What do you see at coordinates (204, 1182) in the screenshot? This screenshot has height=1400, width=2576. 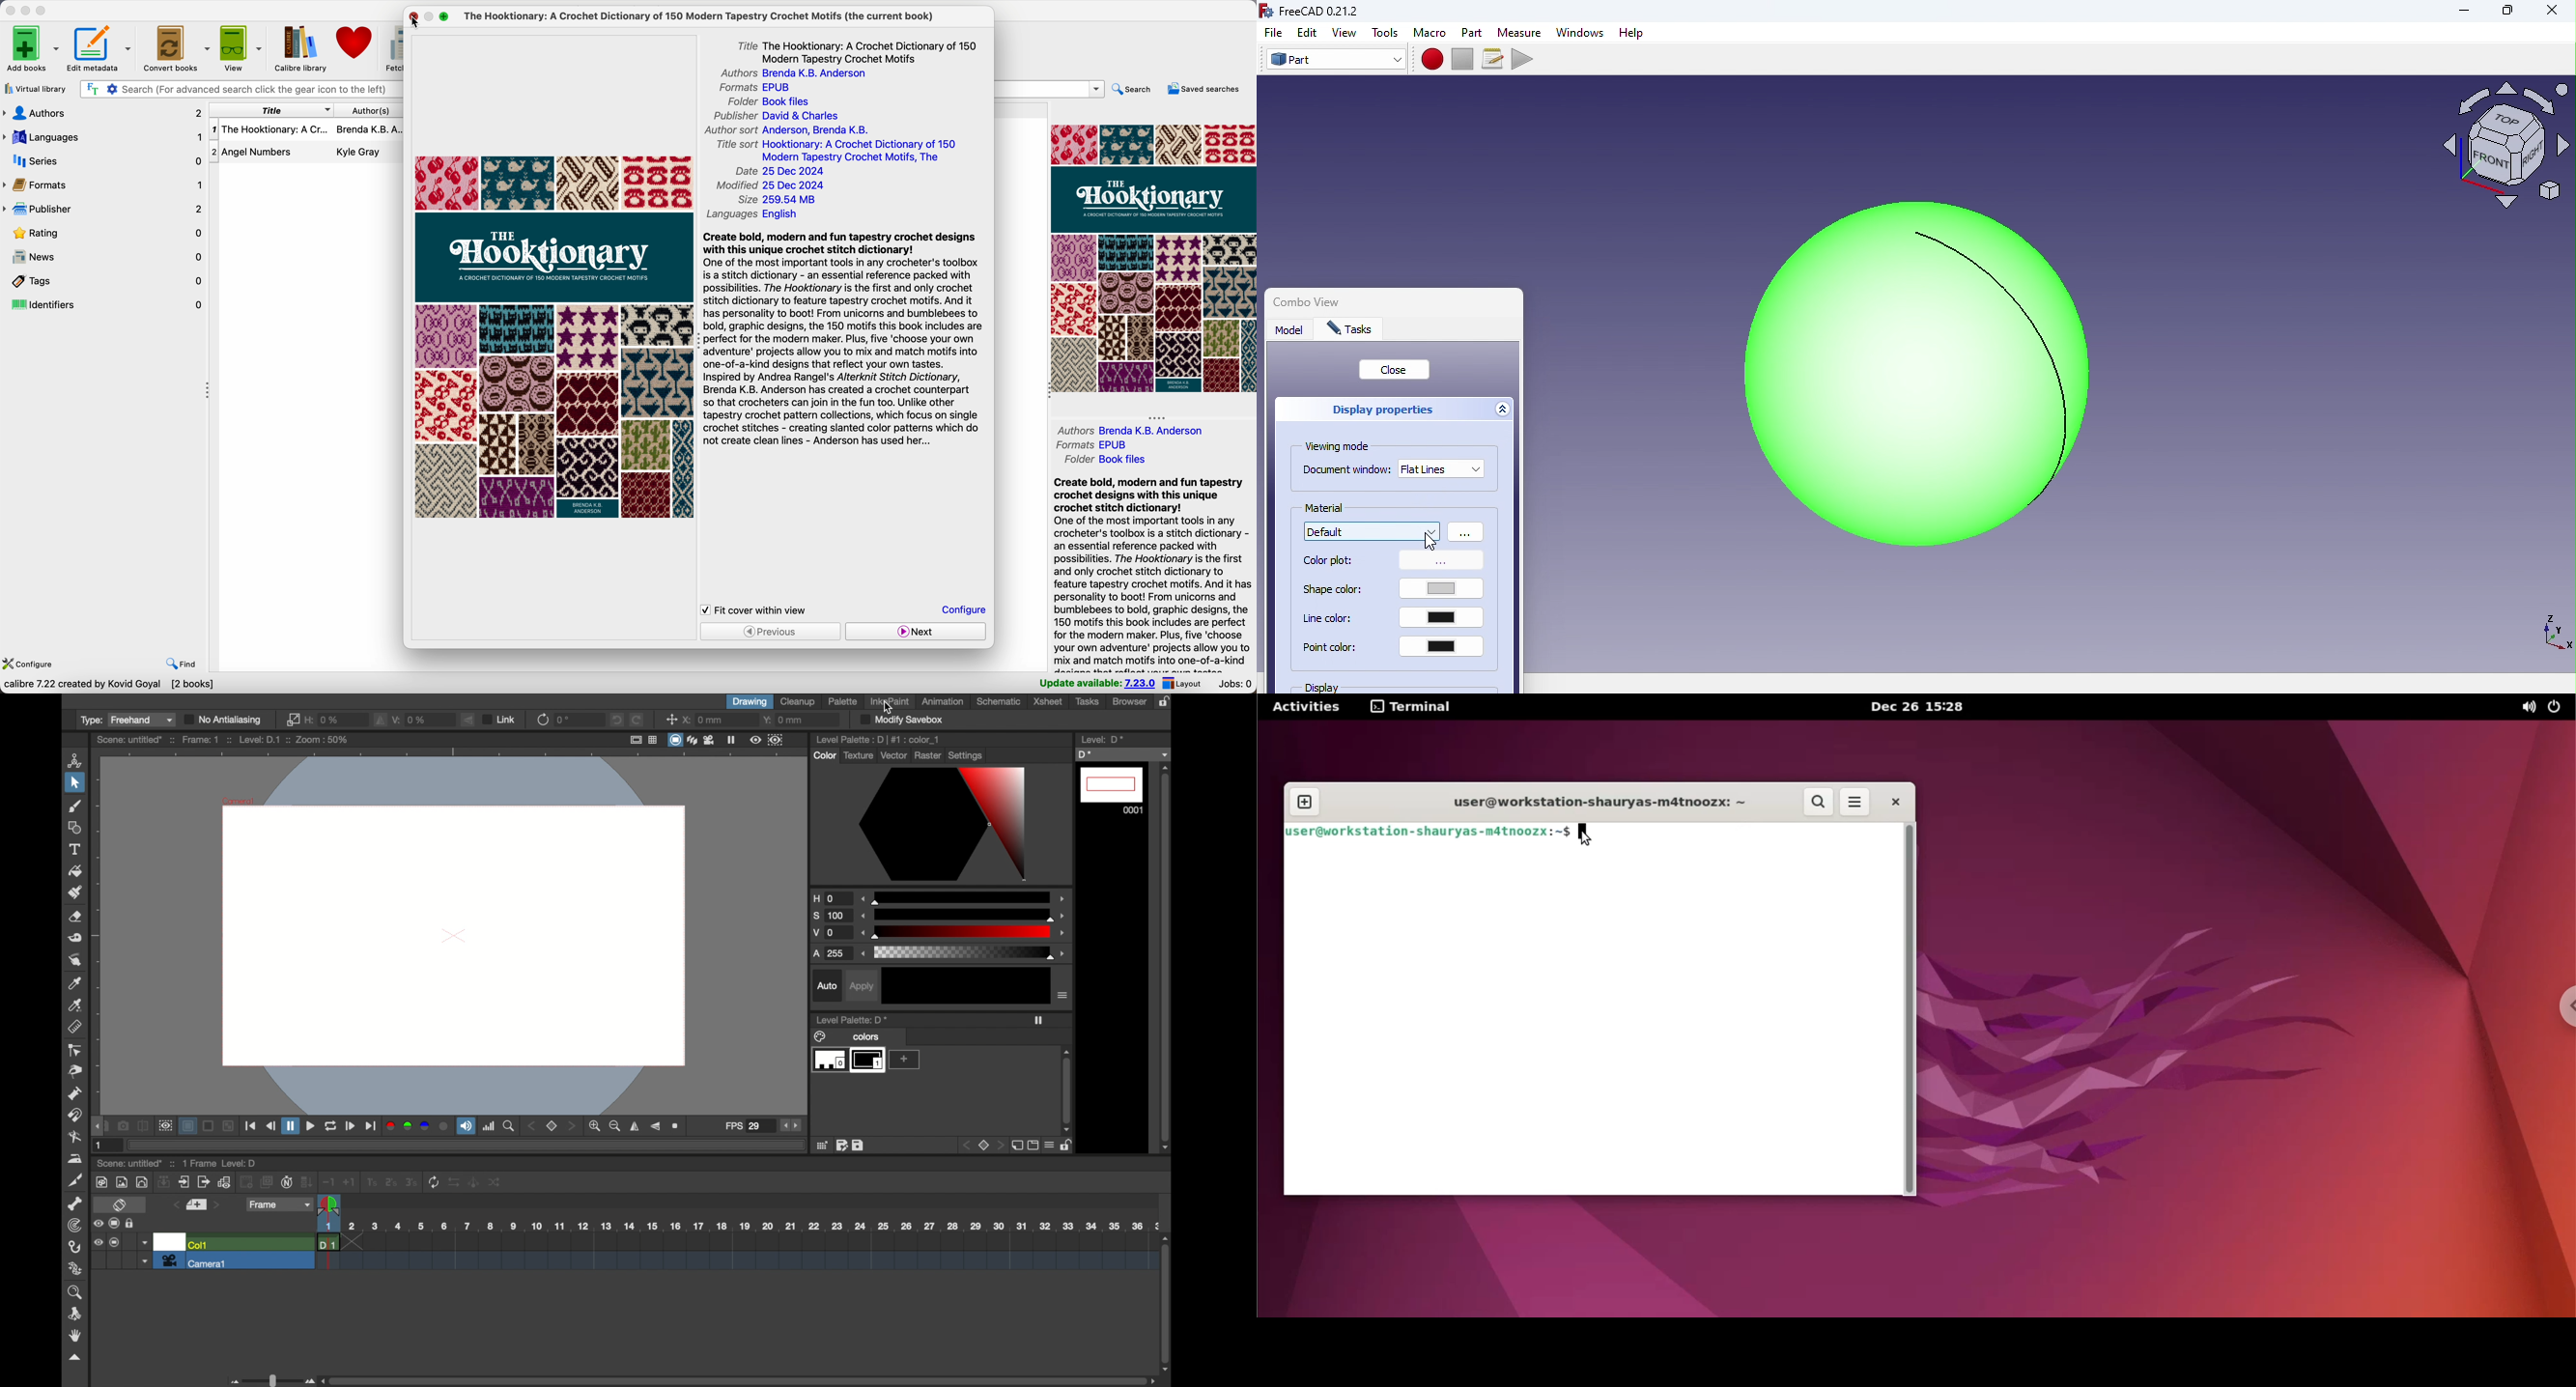 I see `forward` at bounding box center [204, 1182].